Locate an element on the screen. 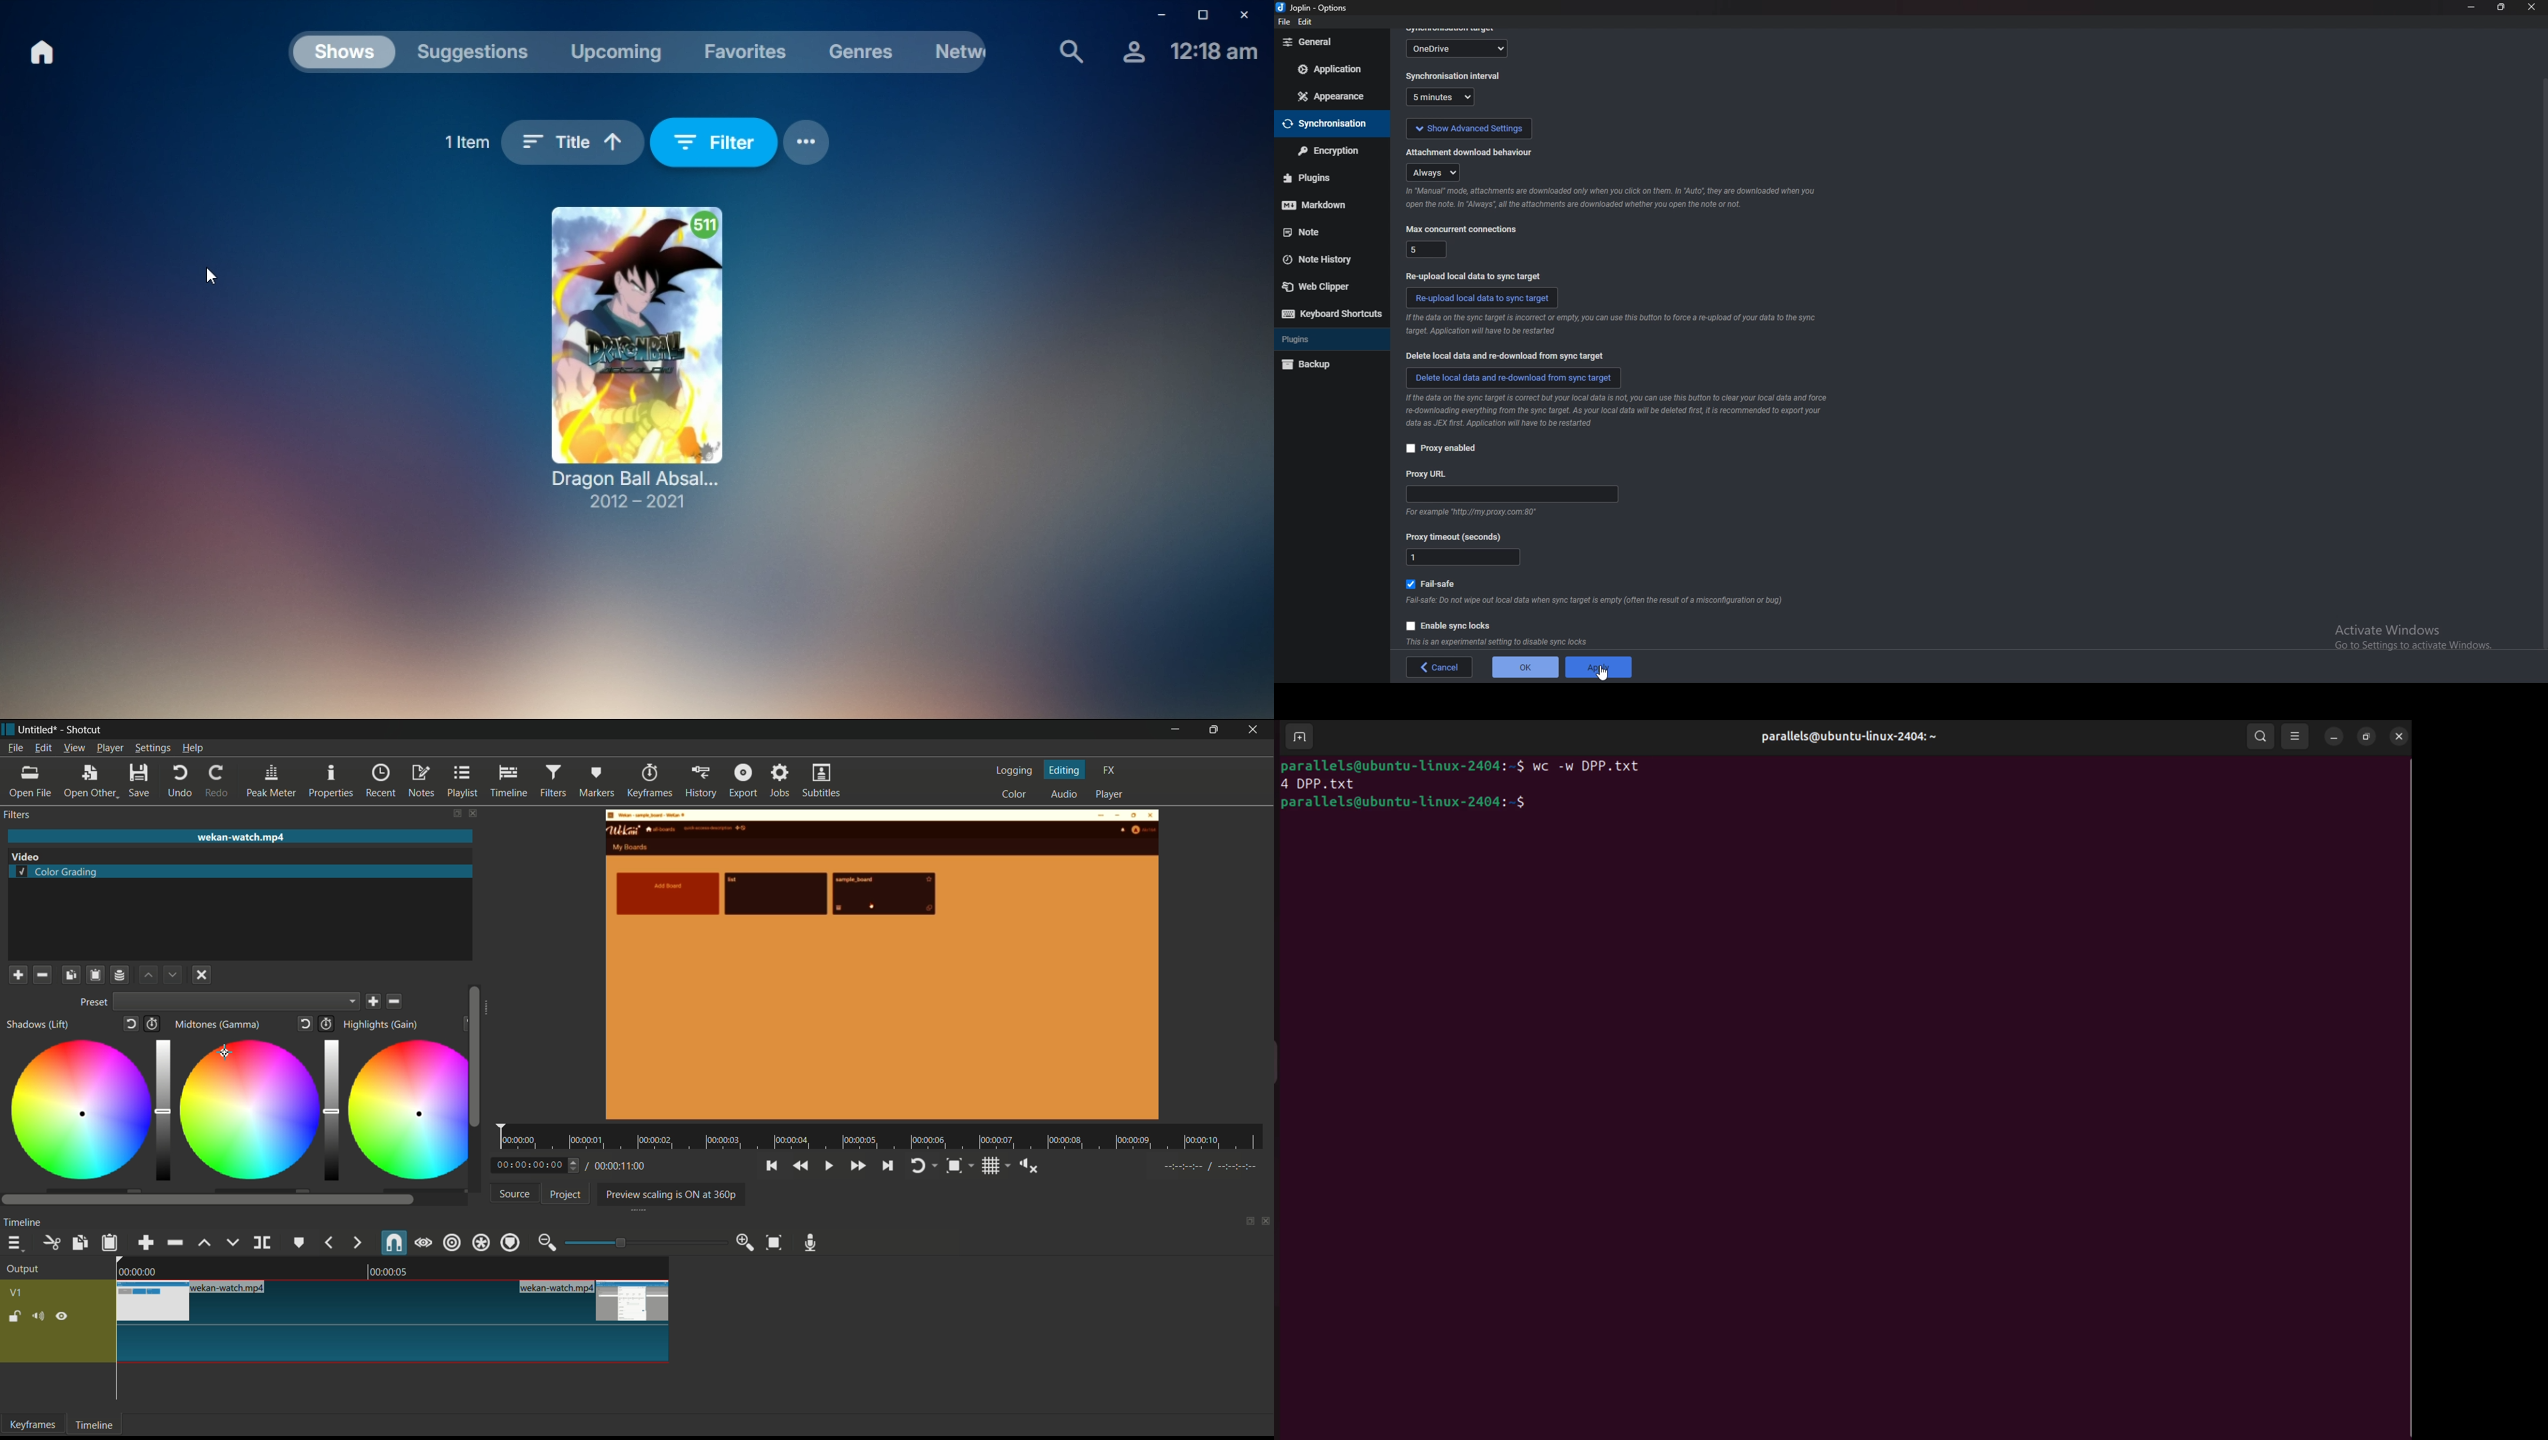 Image resolution: width=2548 pixels, height=1456 pixels. info is located at coordinates (1625, 411).